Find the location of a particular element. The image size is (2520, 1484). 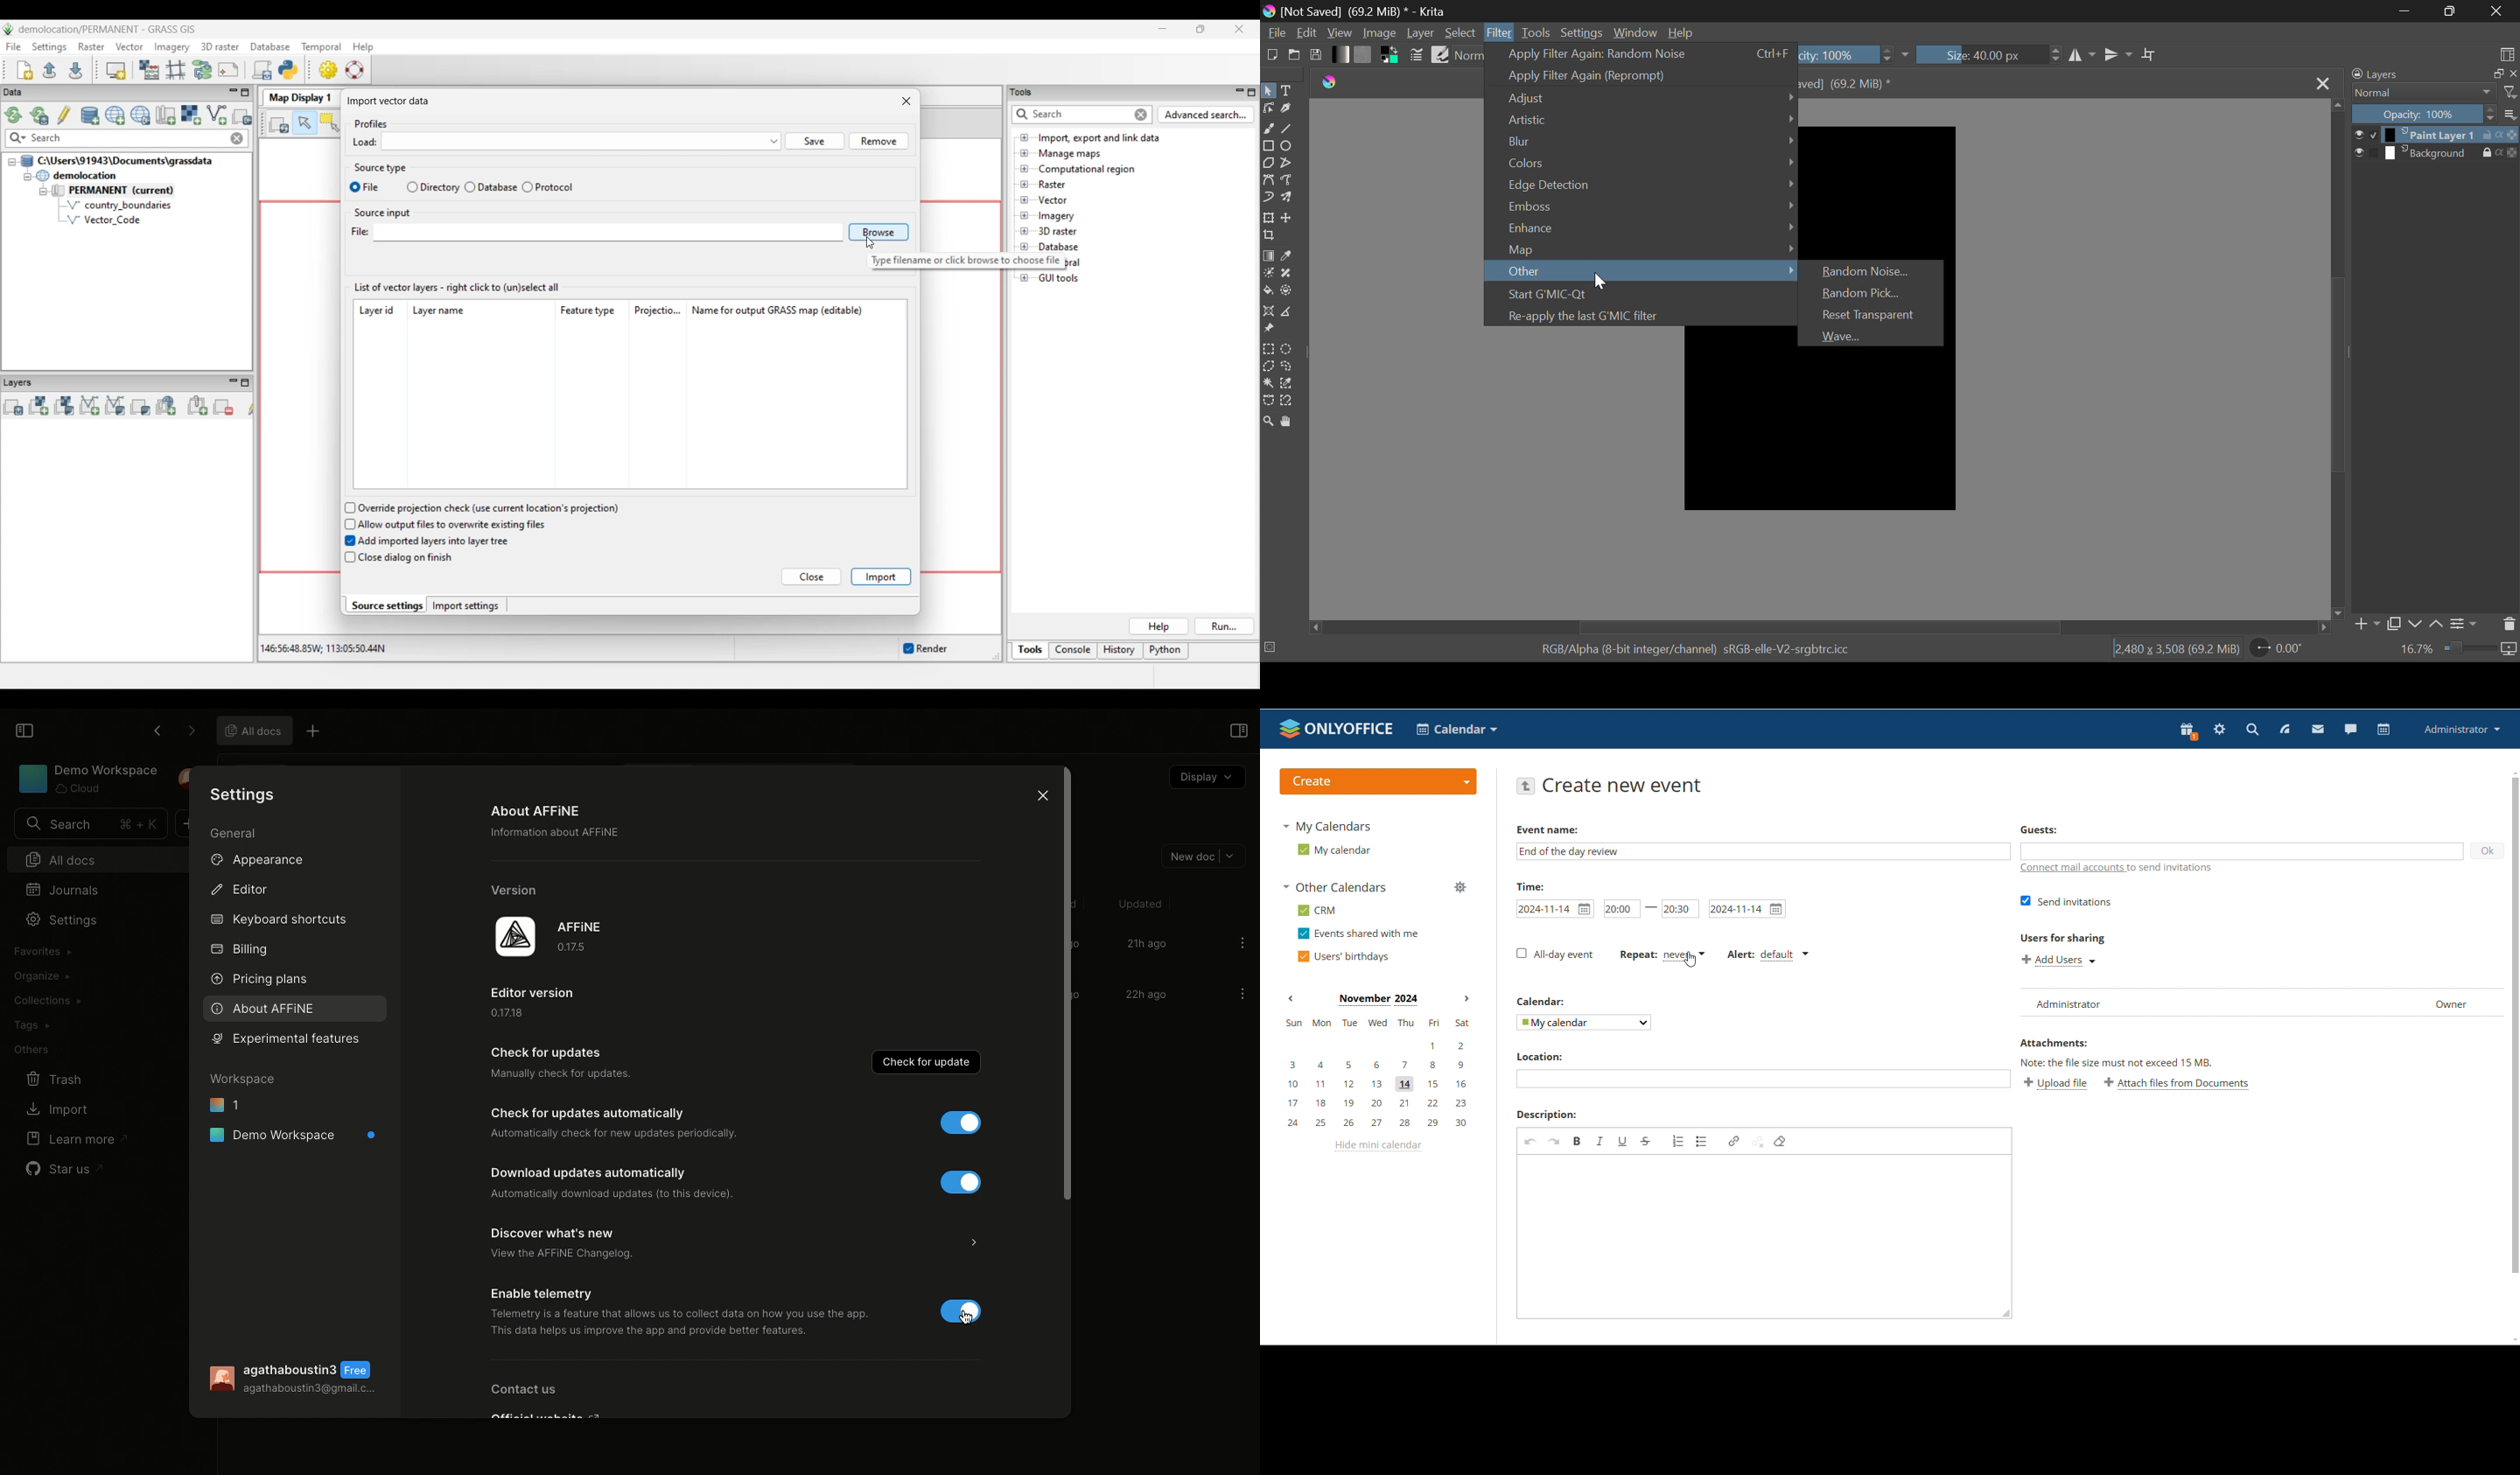

Demo Workspace is located at coordinates (88, 779).